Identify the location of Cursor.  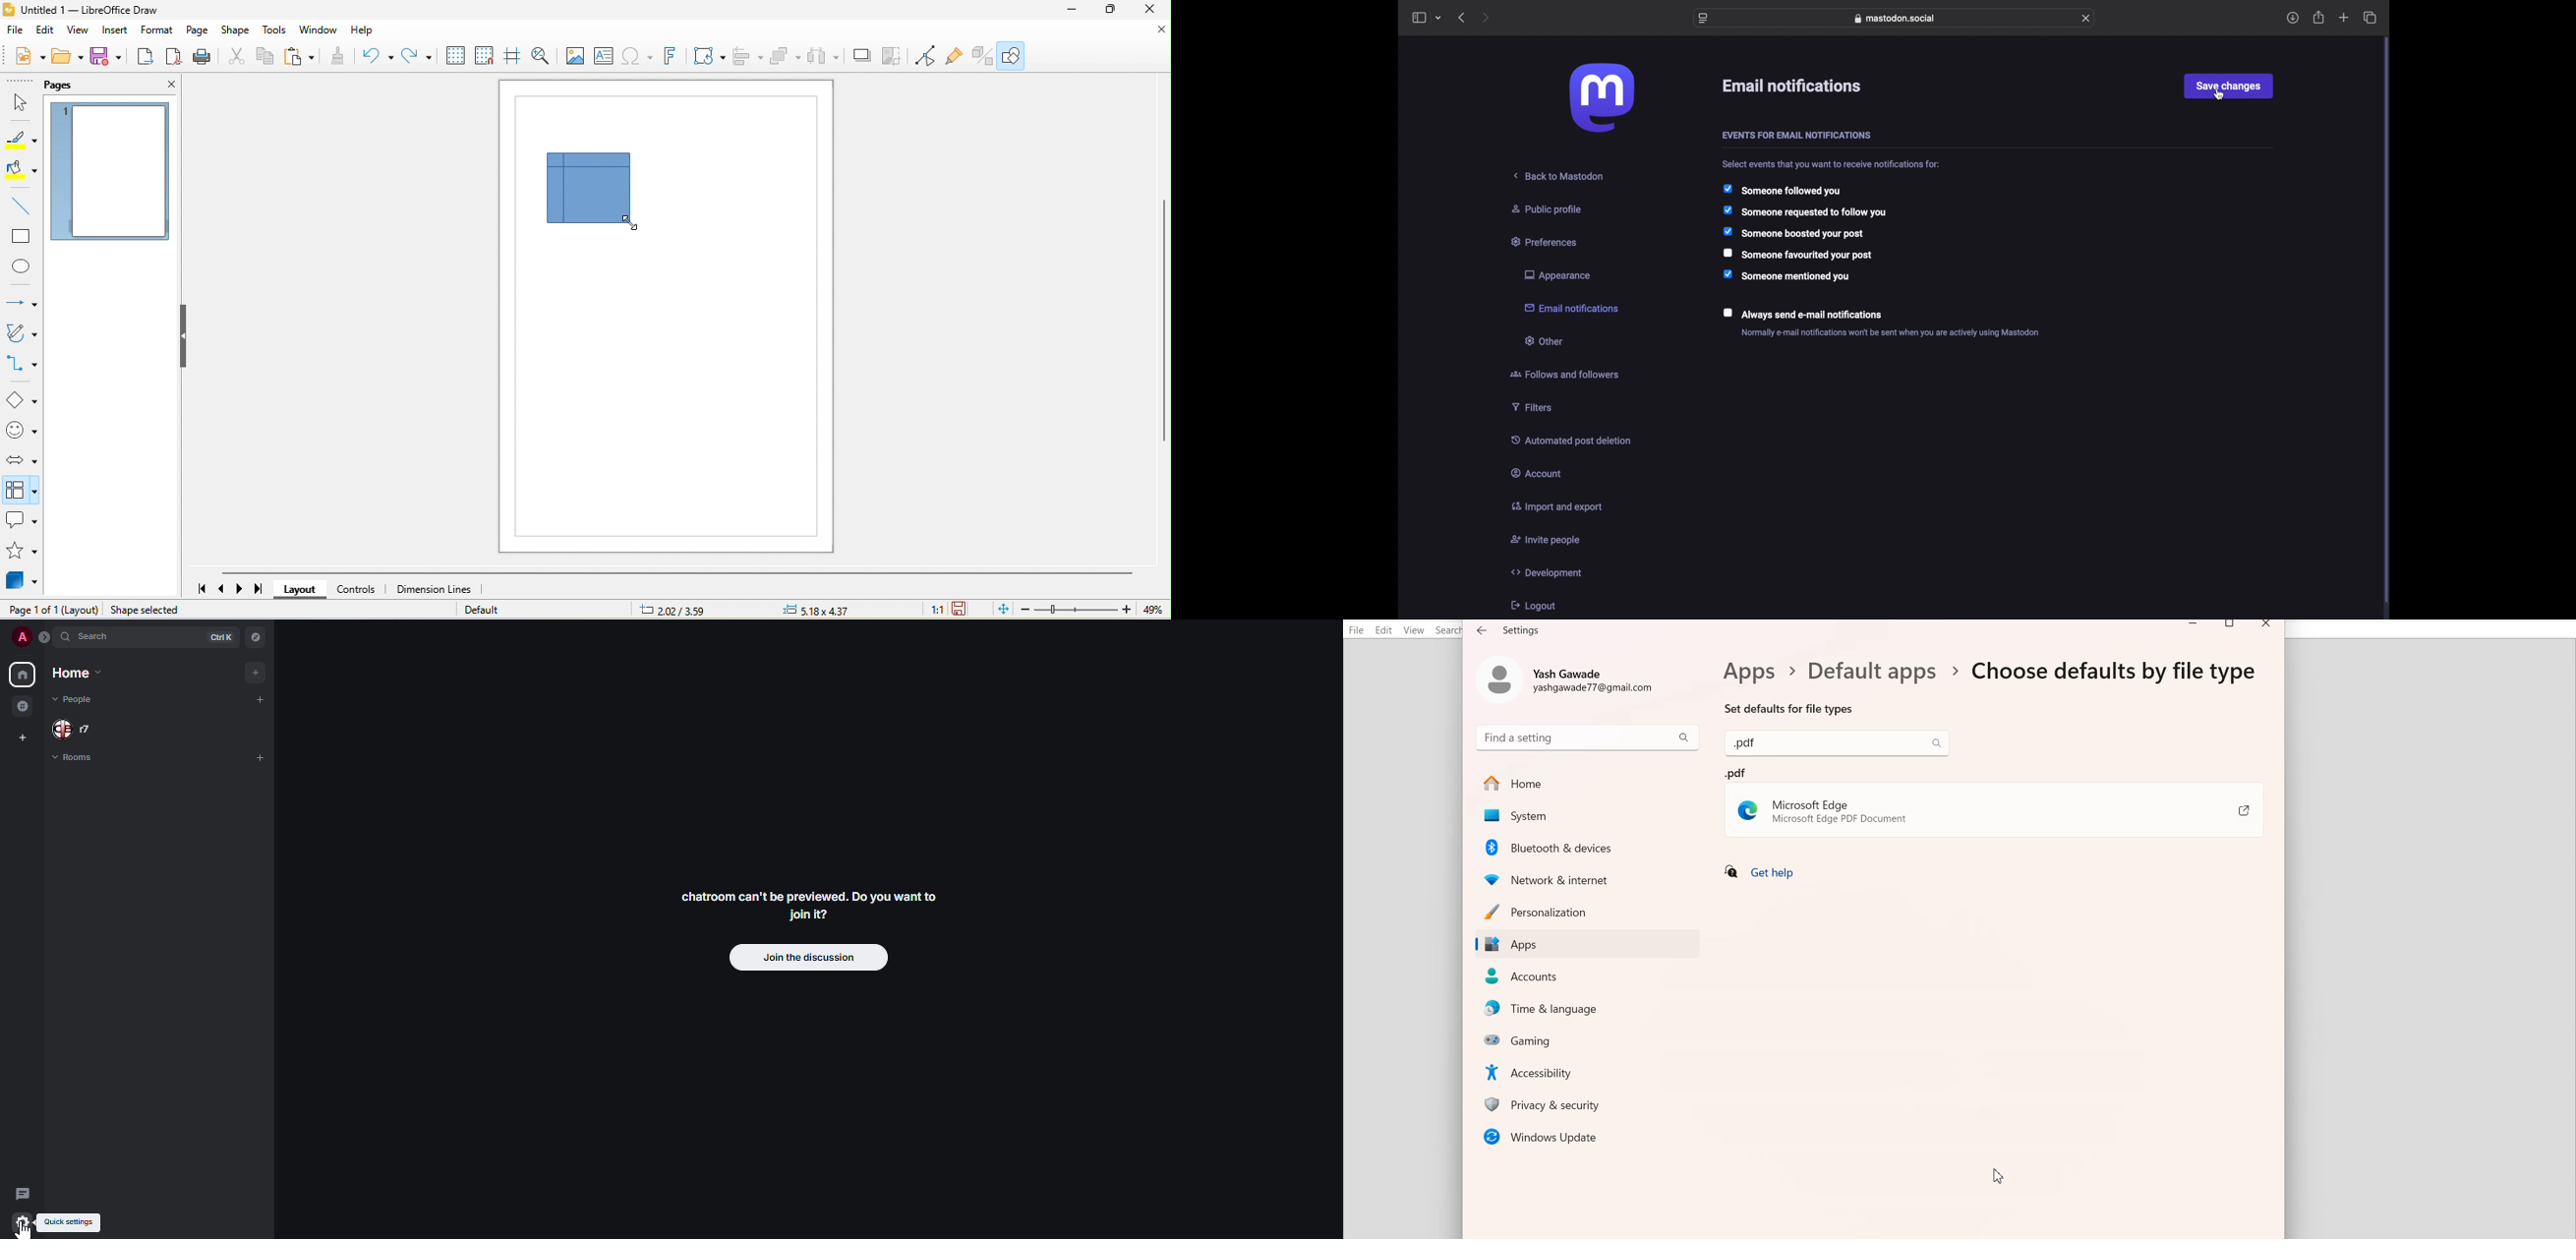
(1999, 1175).